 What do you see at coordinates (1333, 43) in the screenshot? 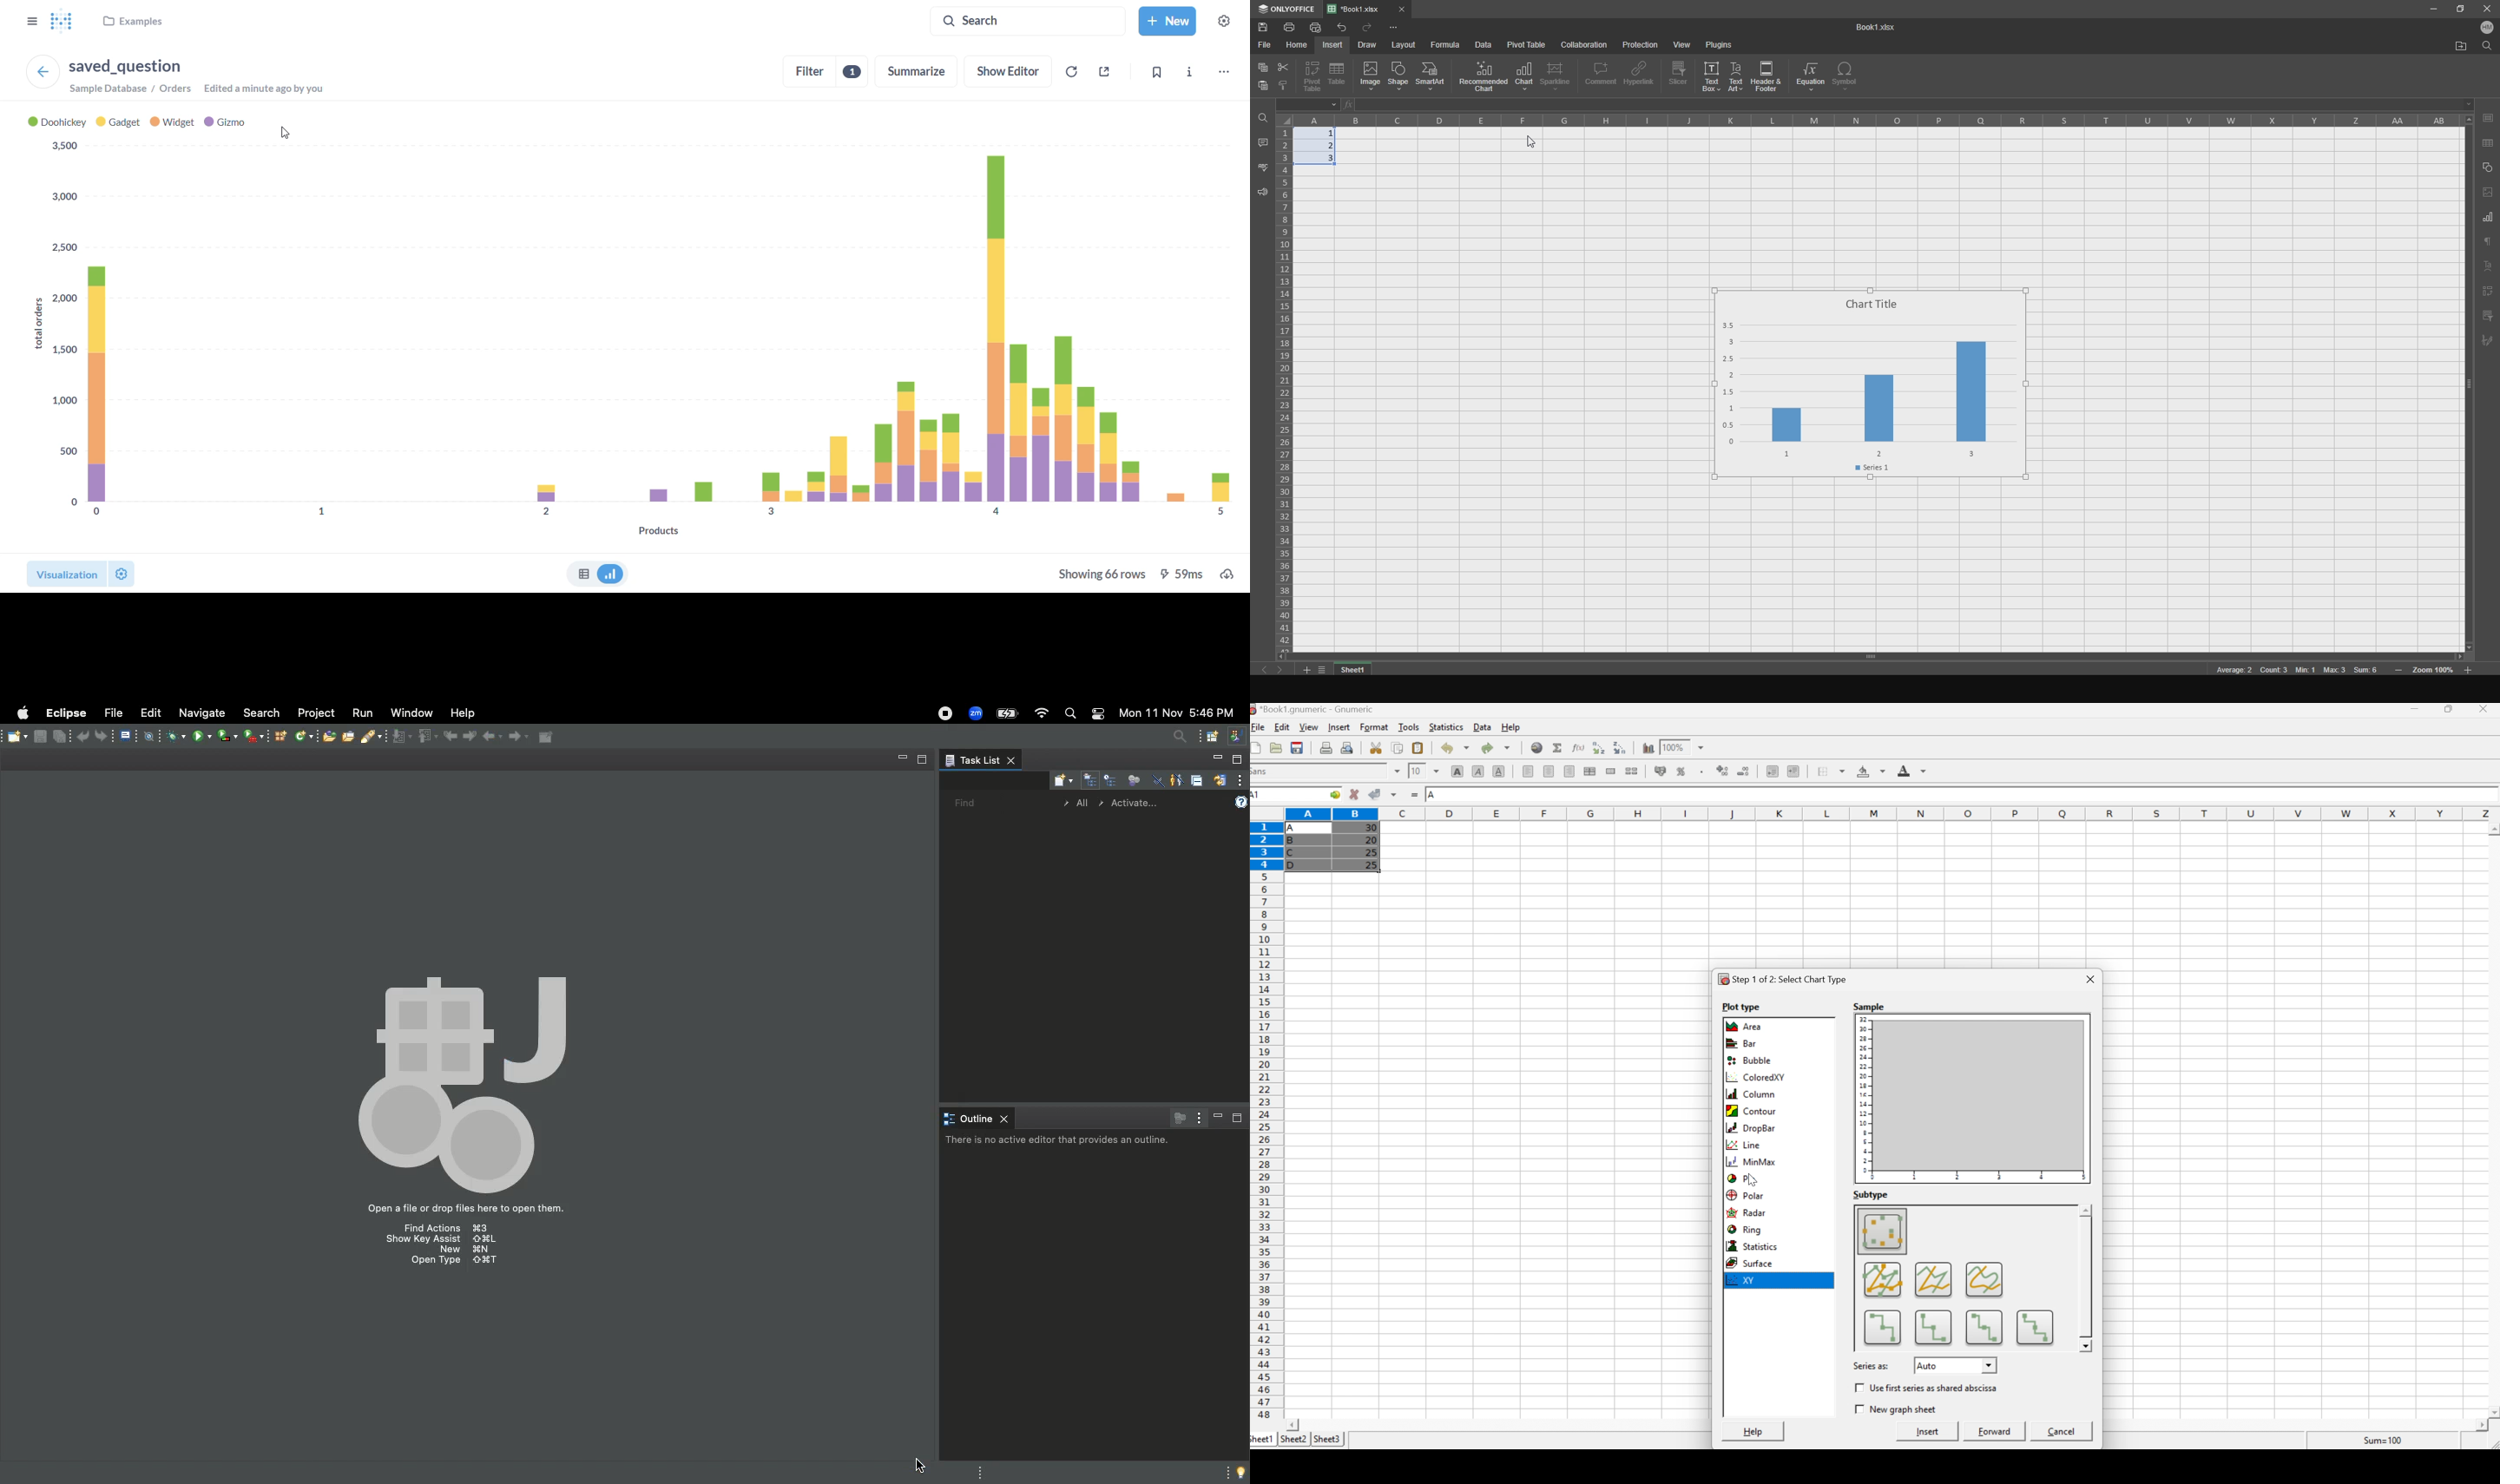
I see `insert` at bounding box center [1333, 43].